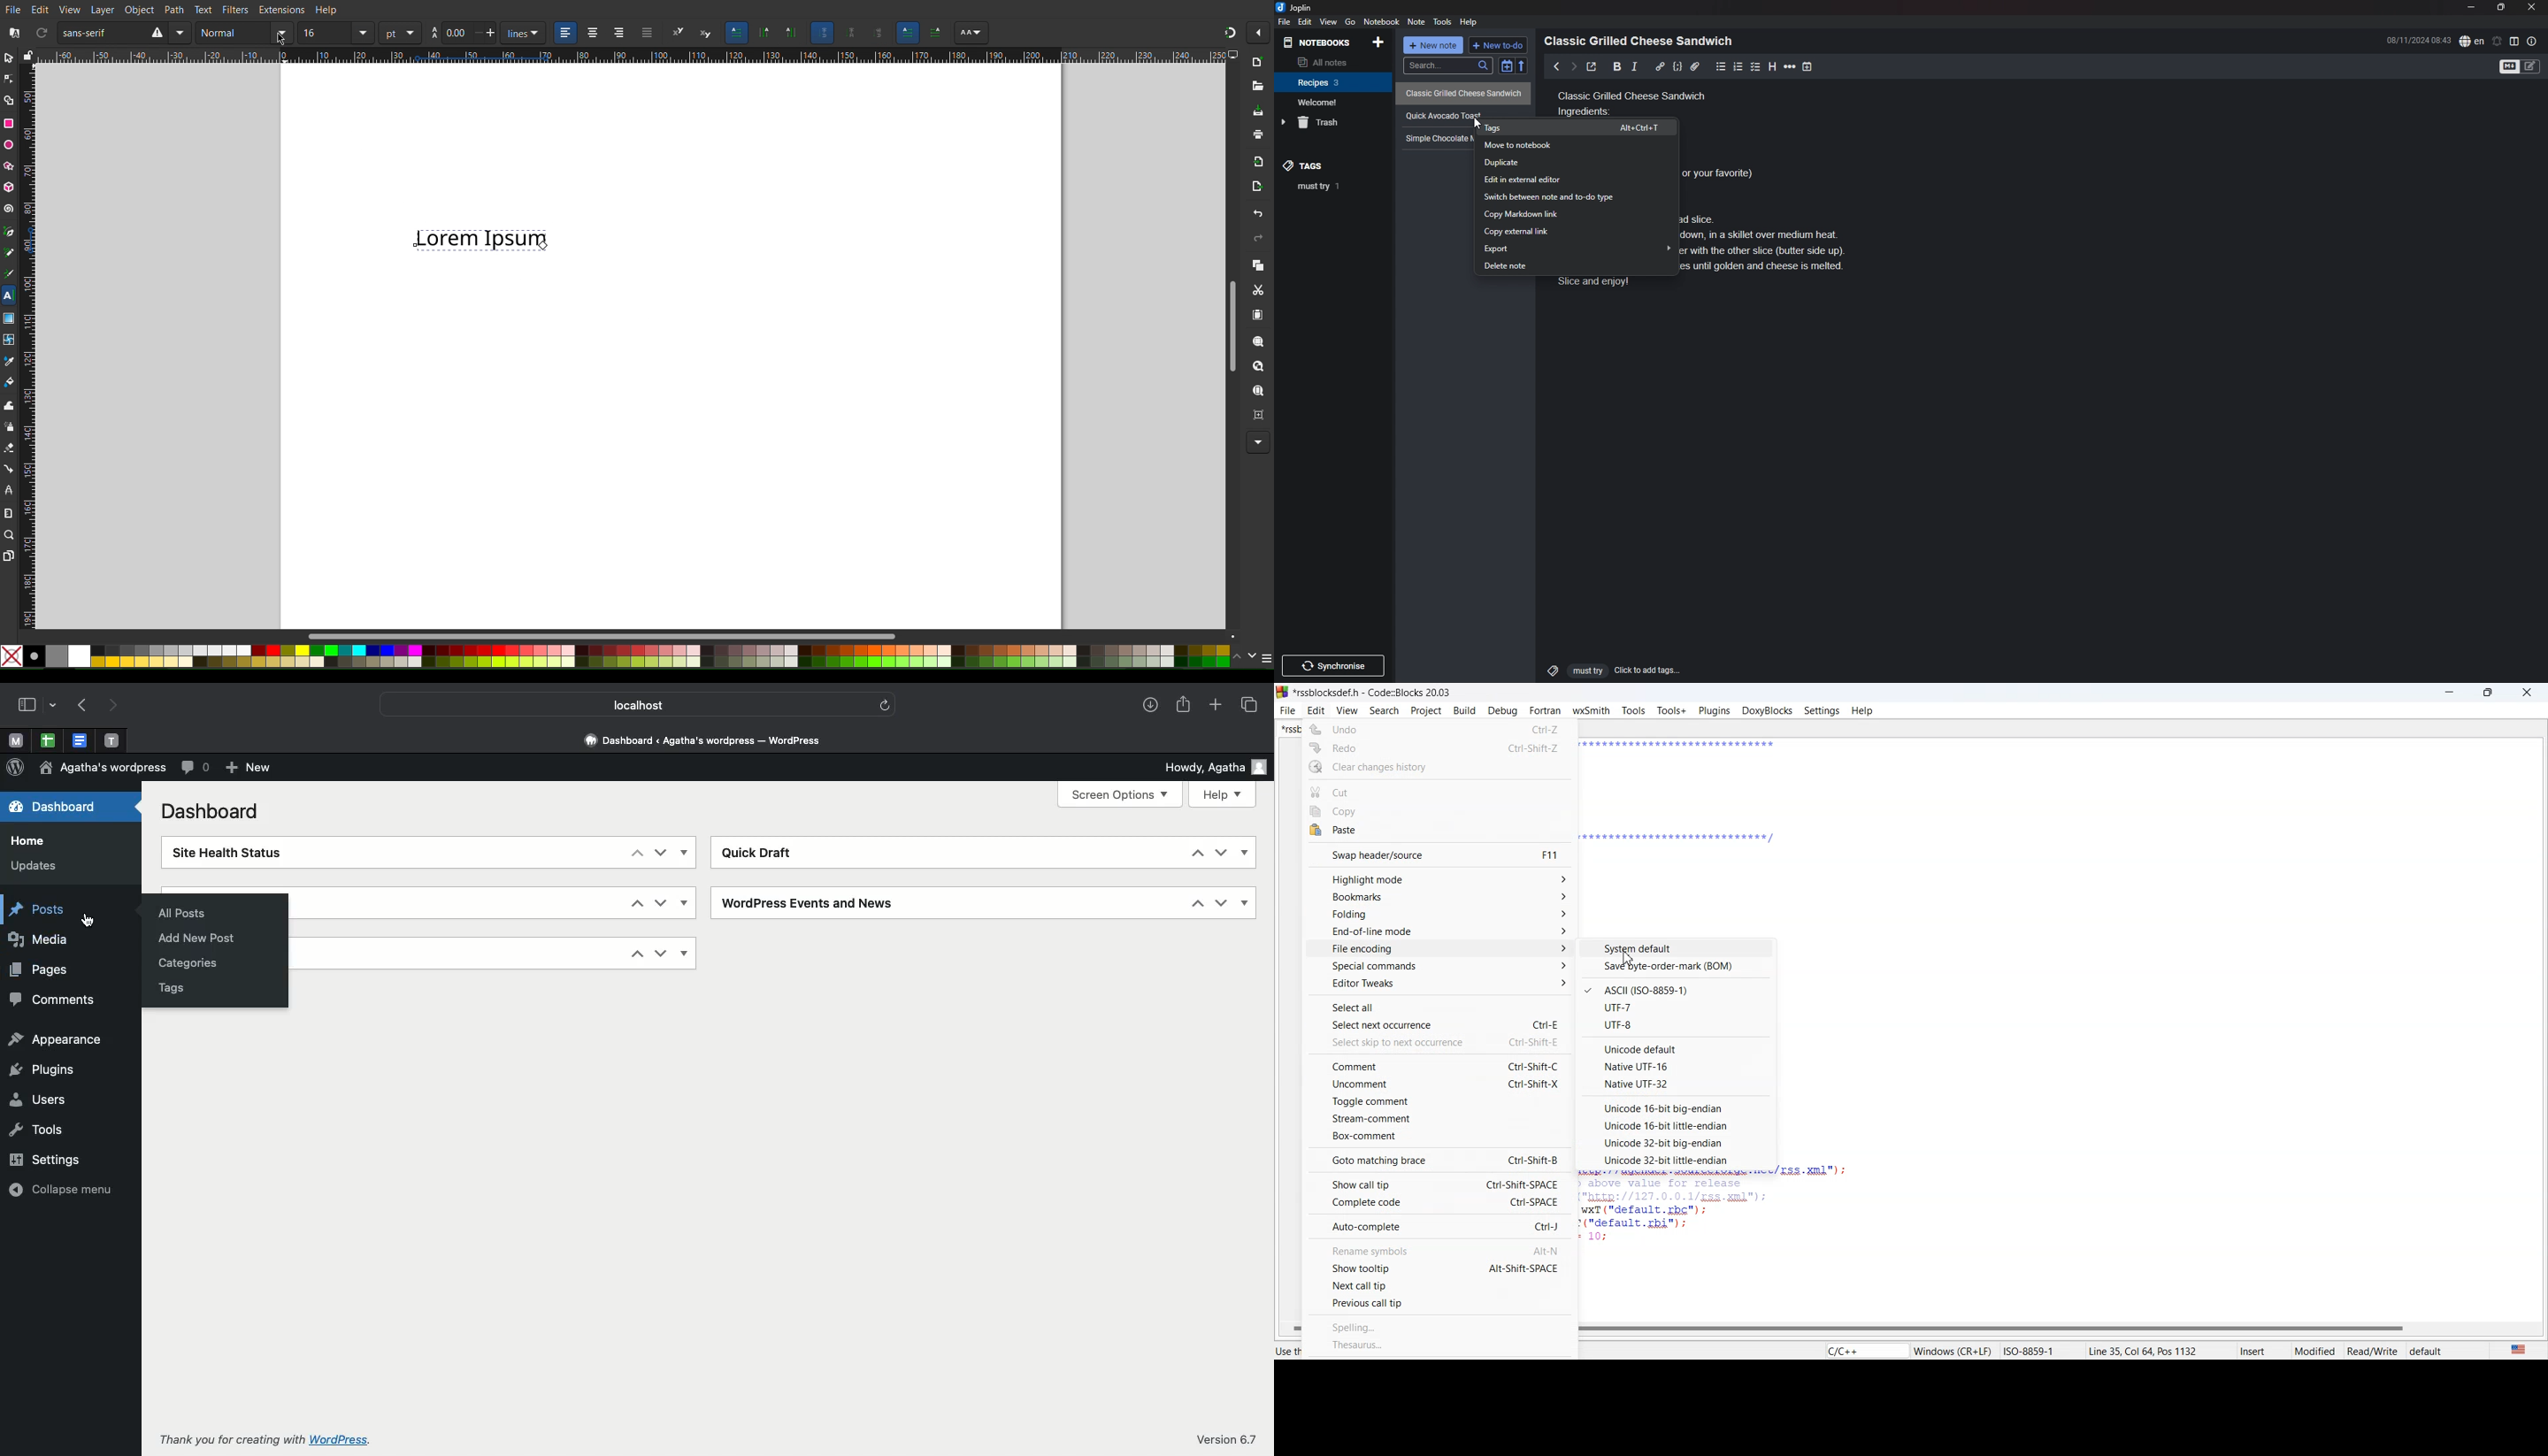 The width and height of the screenshot is (2548, 1456). Describe the element at coordinates (2533, 7) in the screenshot. I see `close` at that location.